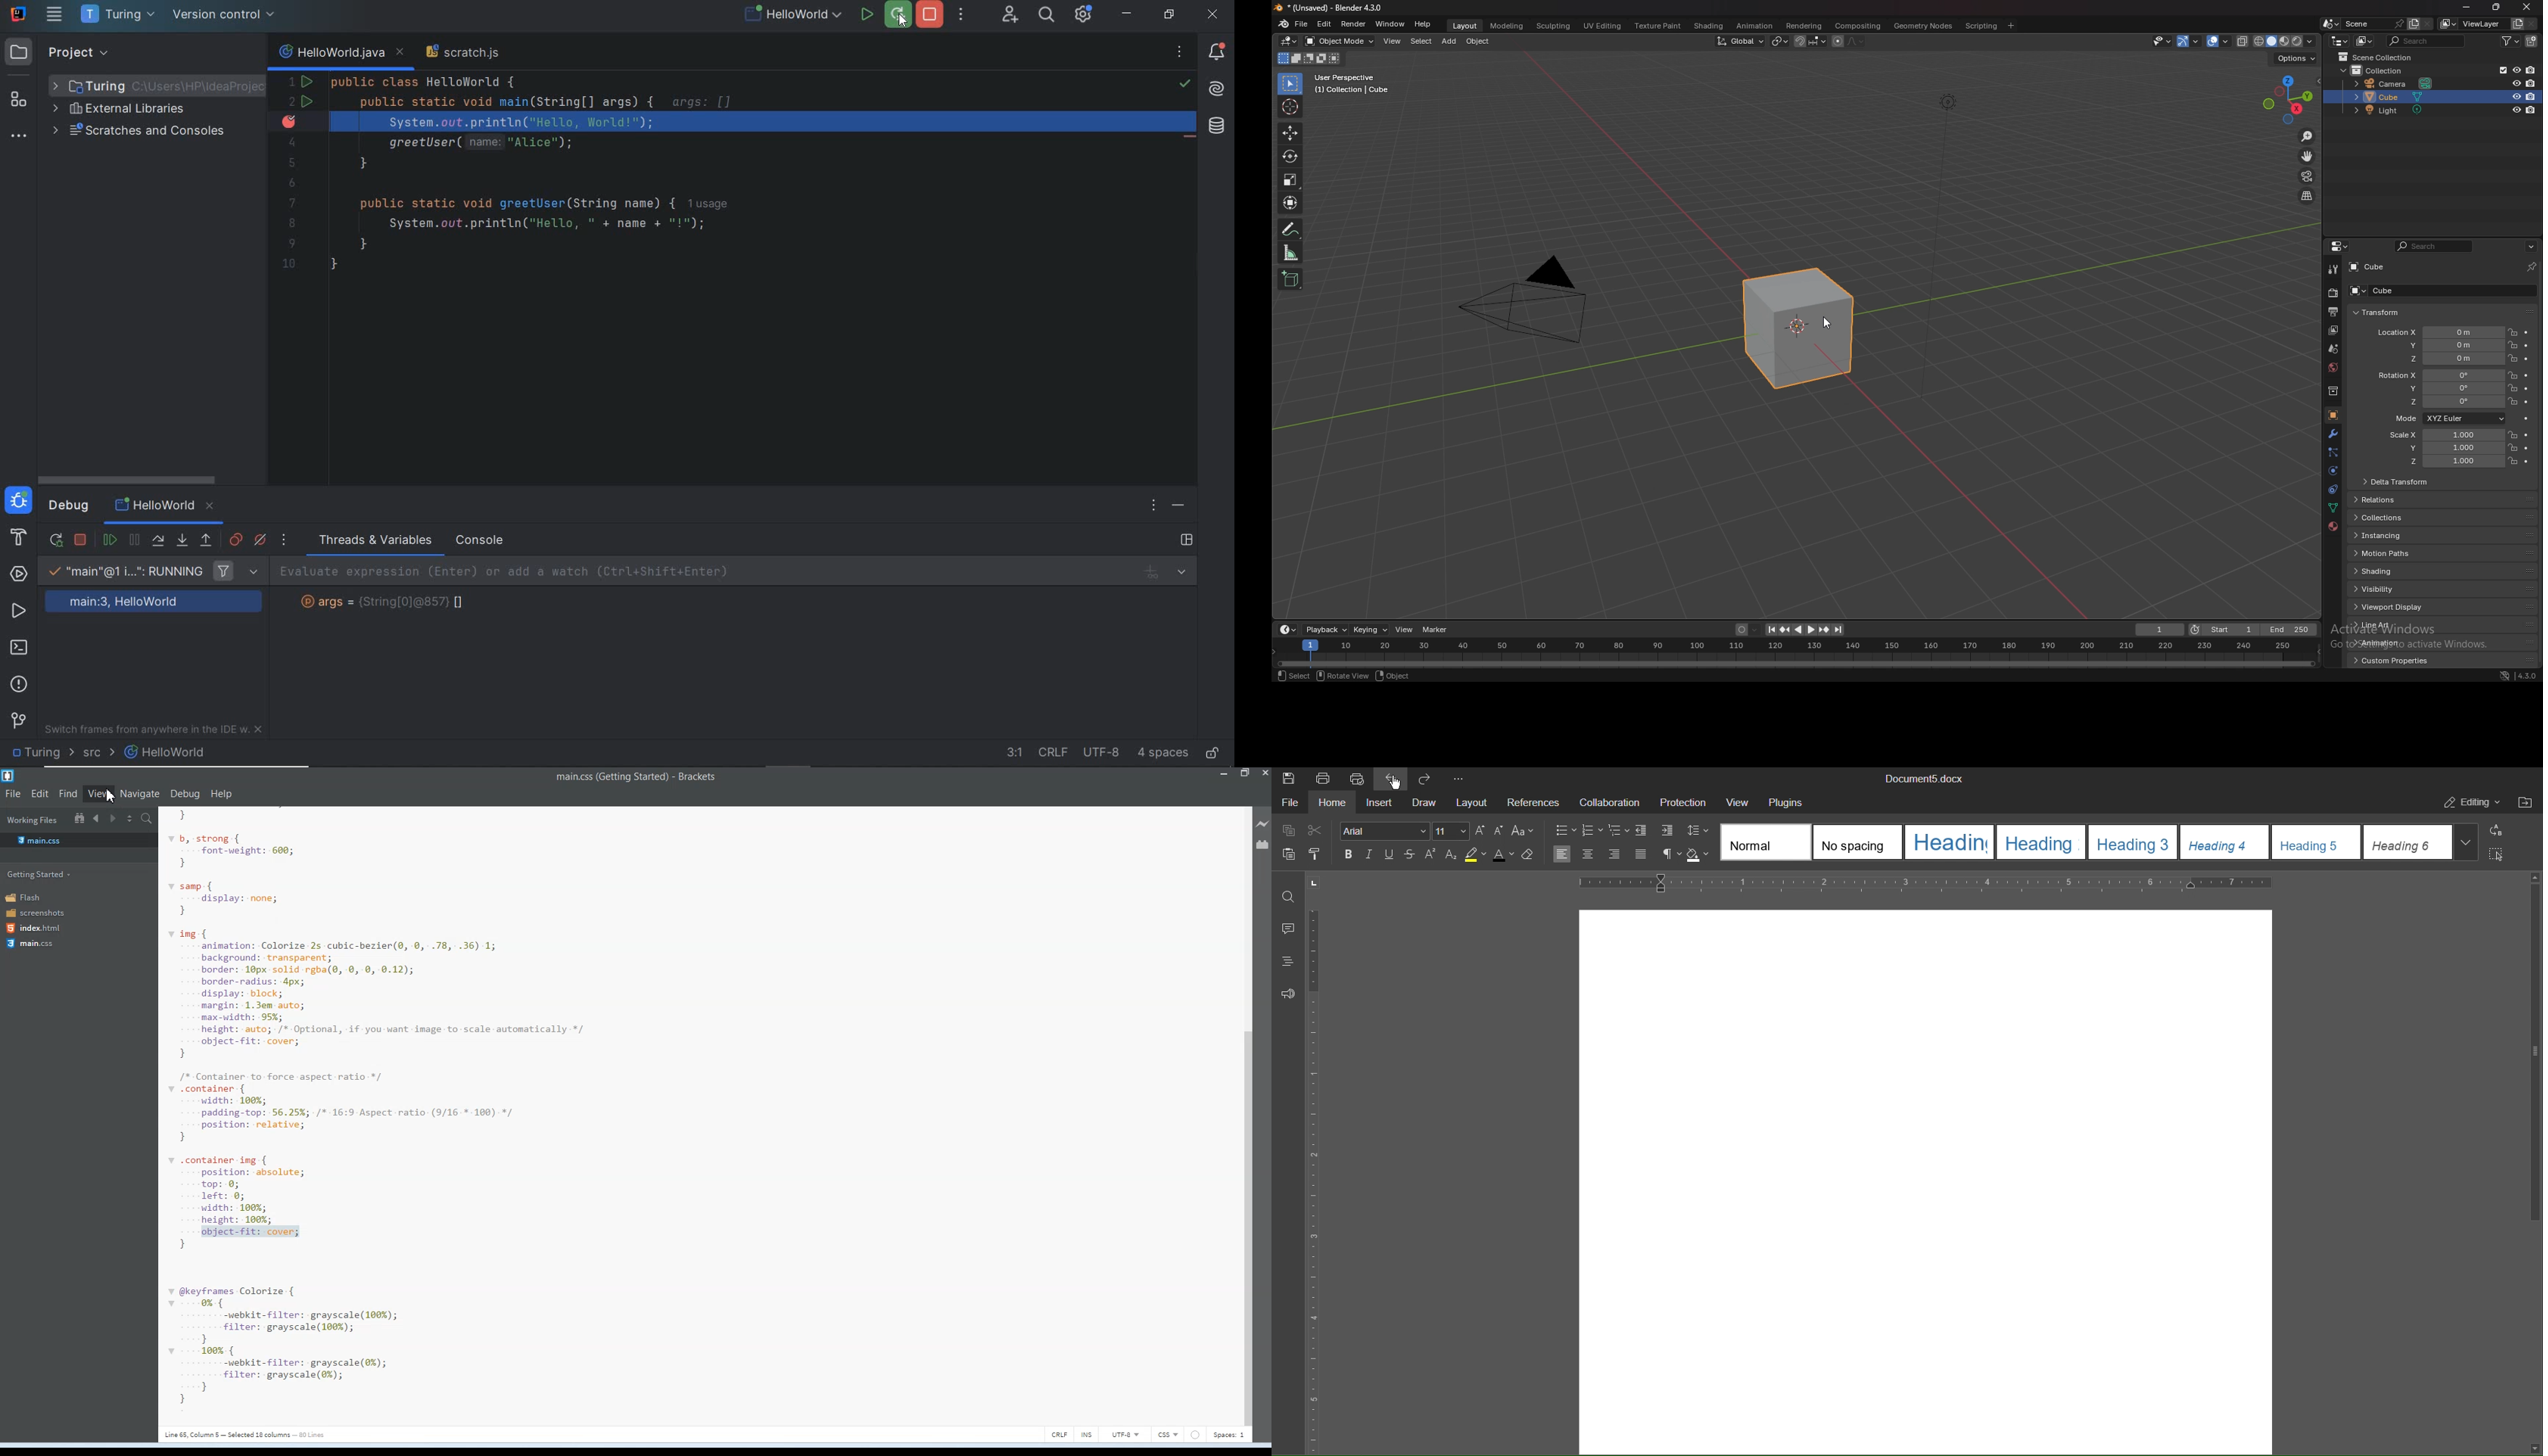 The height and width of the screenshot is (1456, 2548). What do you see at coordinates (2472, 24) in the screenshot?
I see `view layer` at bounding box center [2472, 24].